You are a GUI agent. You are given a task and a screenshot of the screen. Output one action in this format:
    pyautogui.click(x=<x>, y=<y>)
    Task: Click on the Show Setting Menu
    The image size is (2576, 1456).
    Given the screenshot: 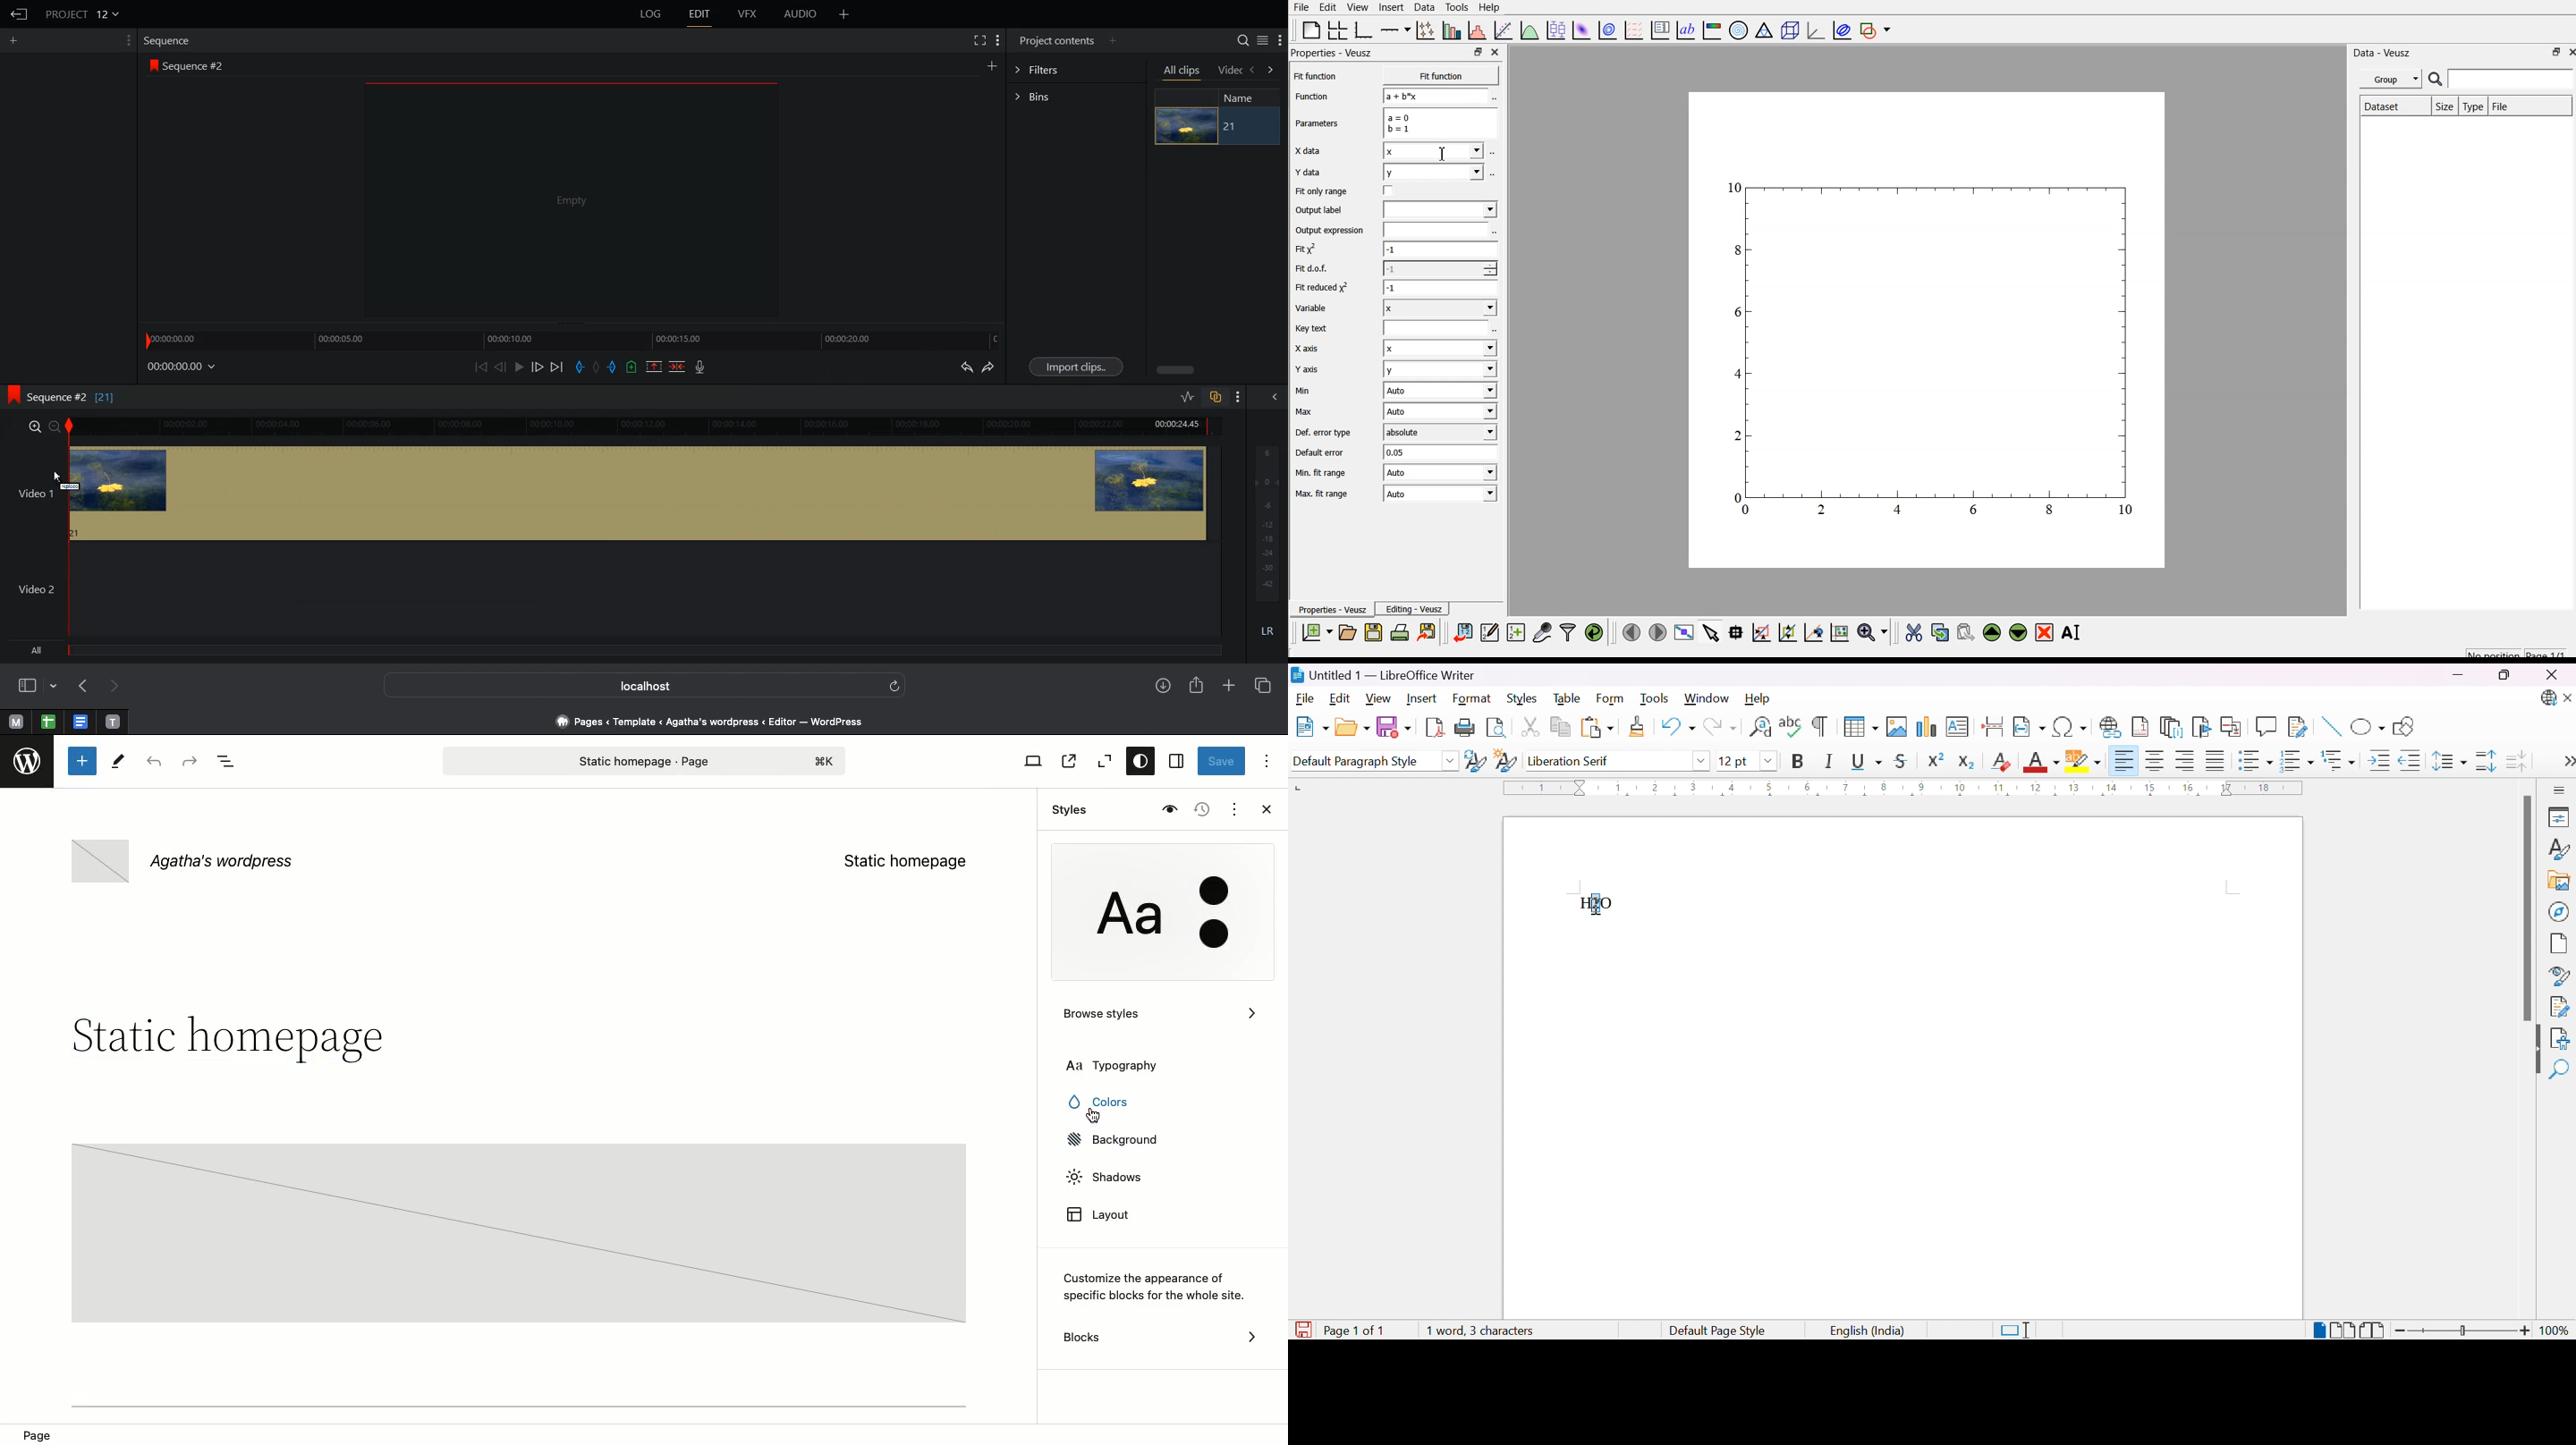 What is the action you would take?
    pyautogui.click(x=124, y=41)
    